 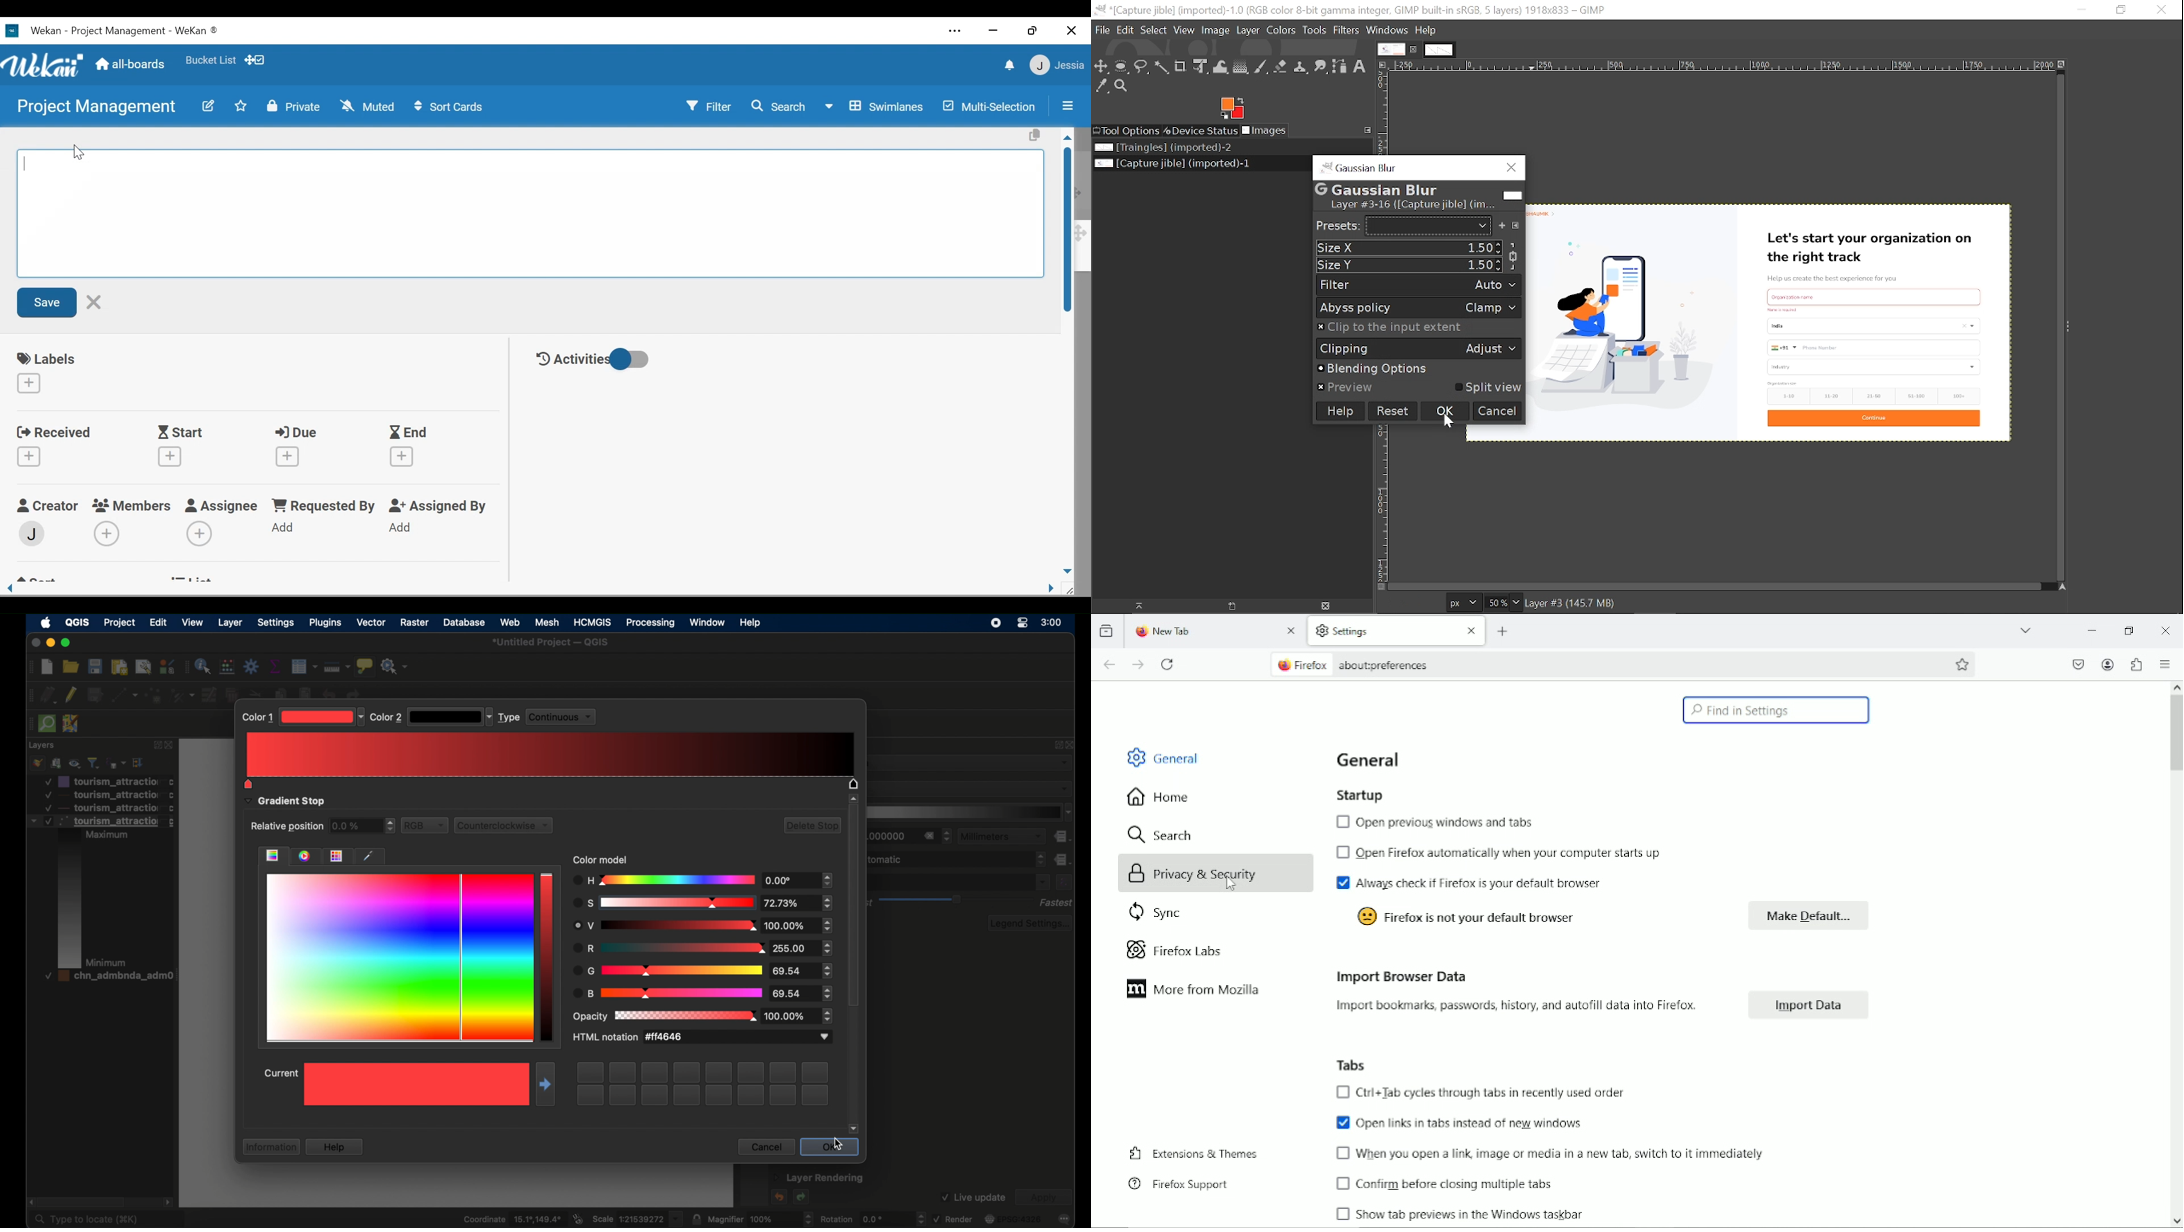 I want to click on Sidebar, so click(x=1069, y=105).